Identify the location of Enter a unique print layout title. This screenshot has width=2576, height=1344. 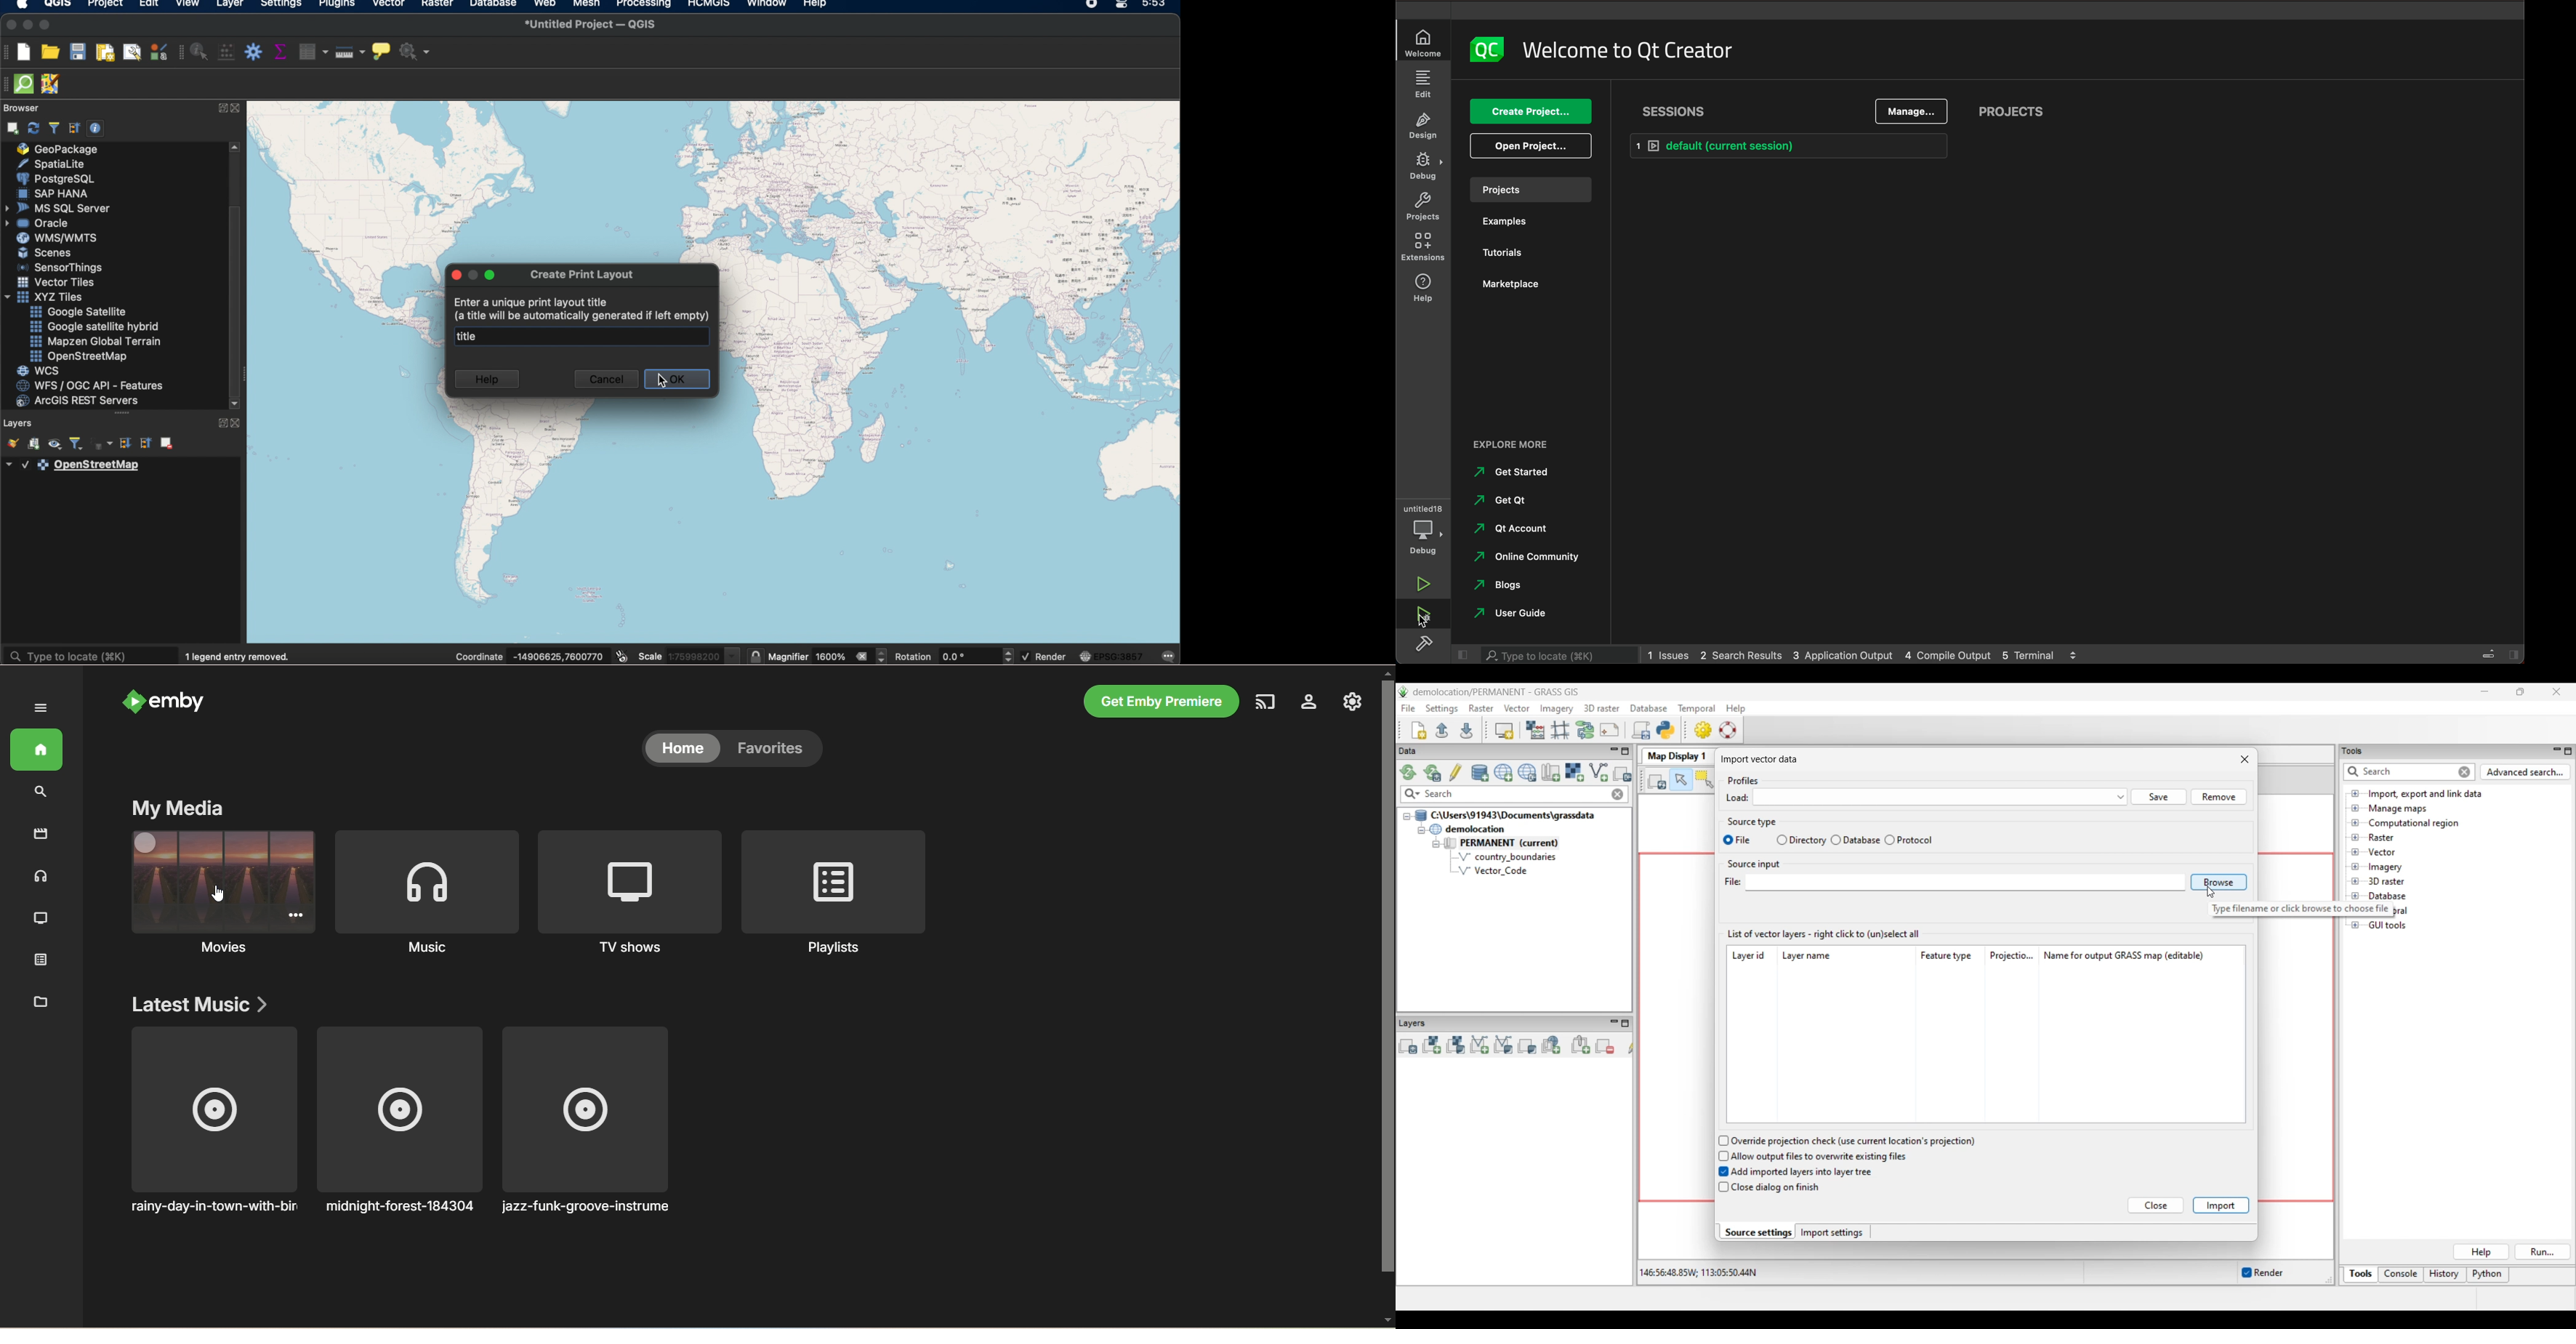
(581, 308).